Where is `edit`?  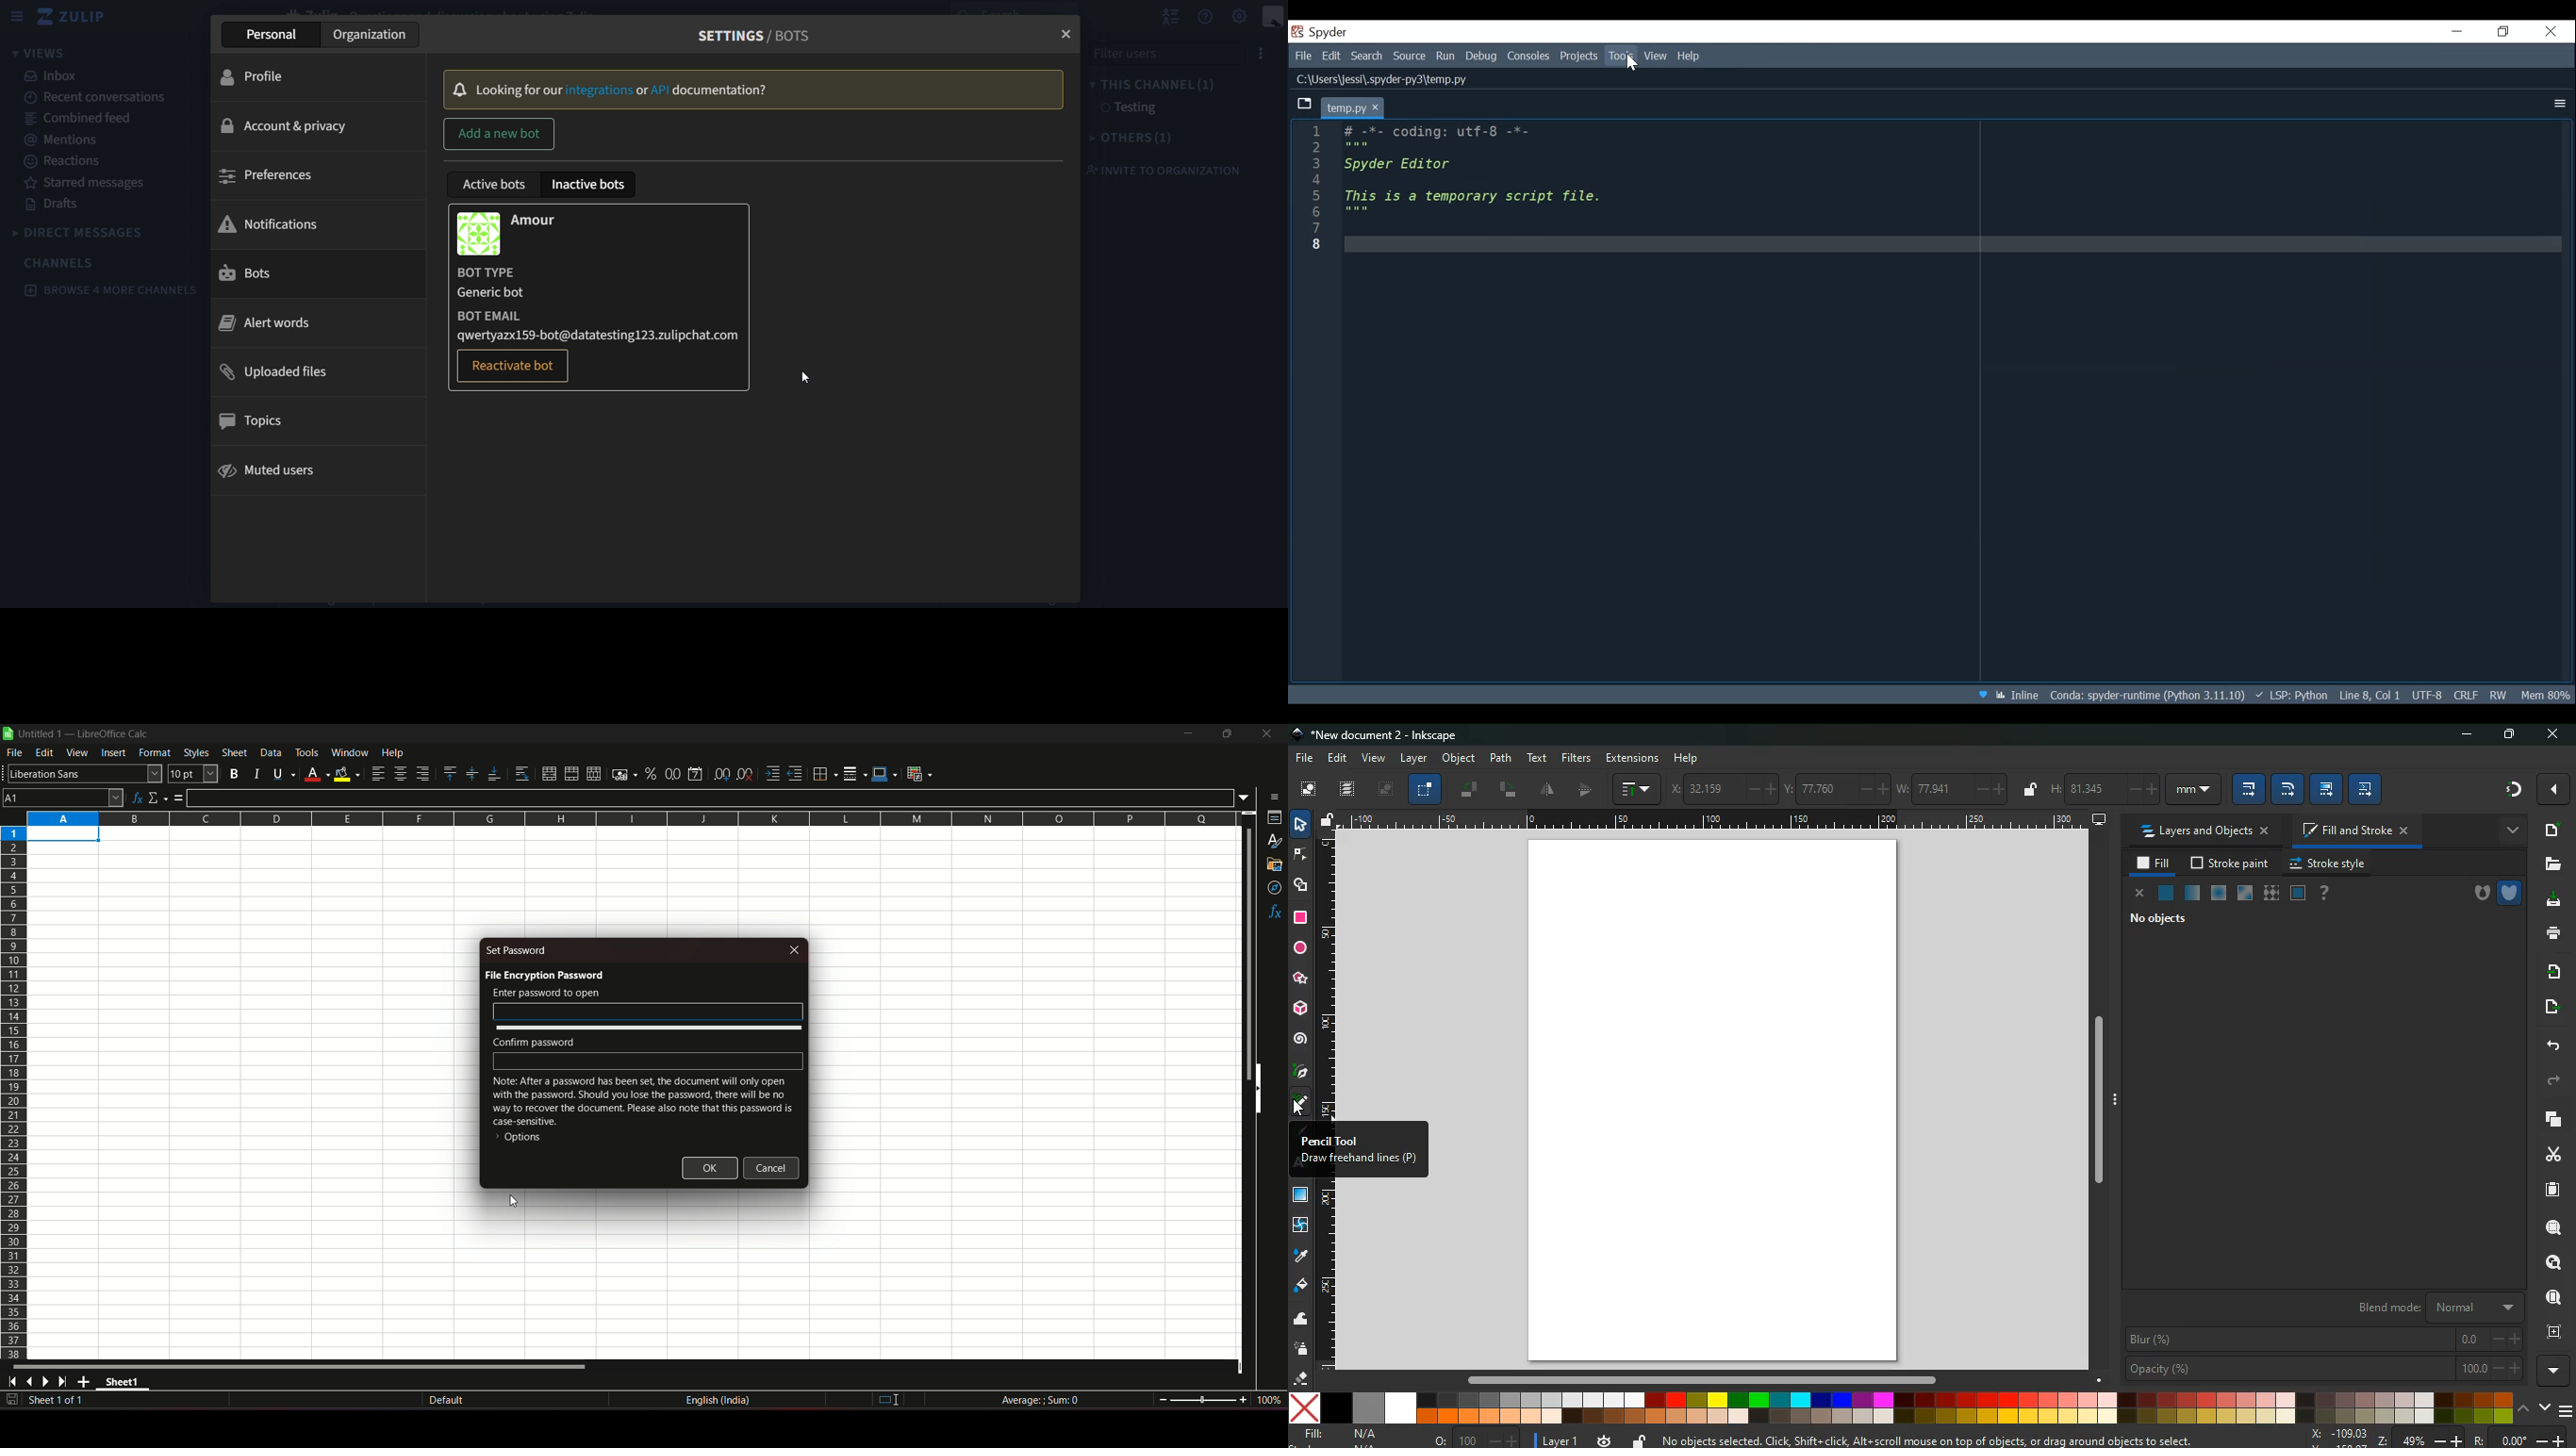 edit is located at coordinates (2249, 791).